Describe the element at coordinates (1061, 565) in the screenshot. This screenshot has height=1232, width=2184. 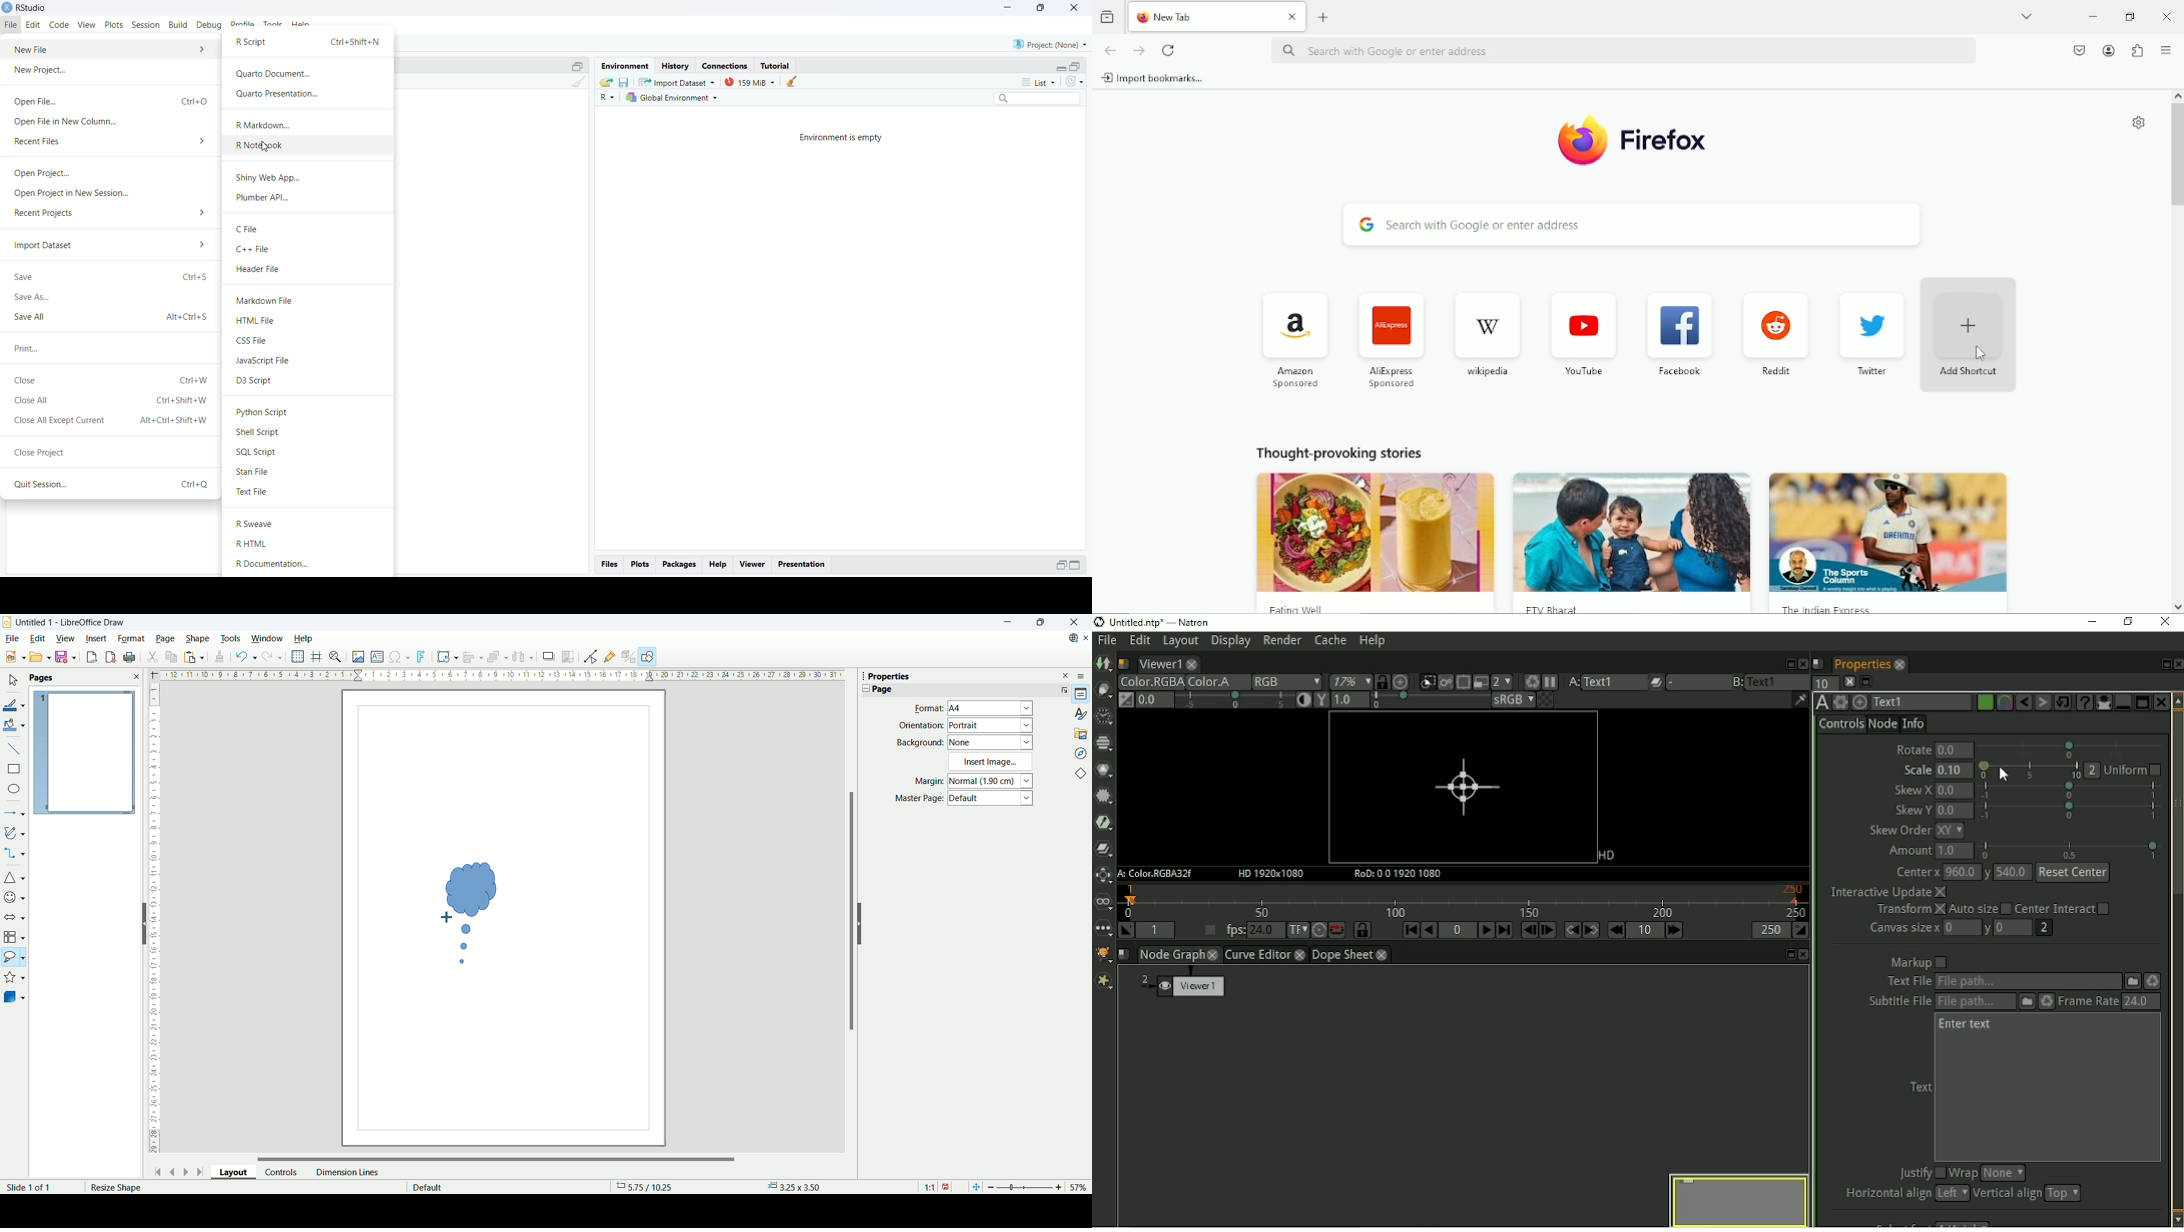
I see `expand` at that location.